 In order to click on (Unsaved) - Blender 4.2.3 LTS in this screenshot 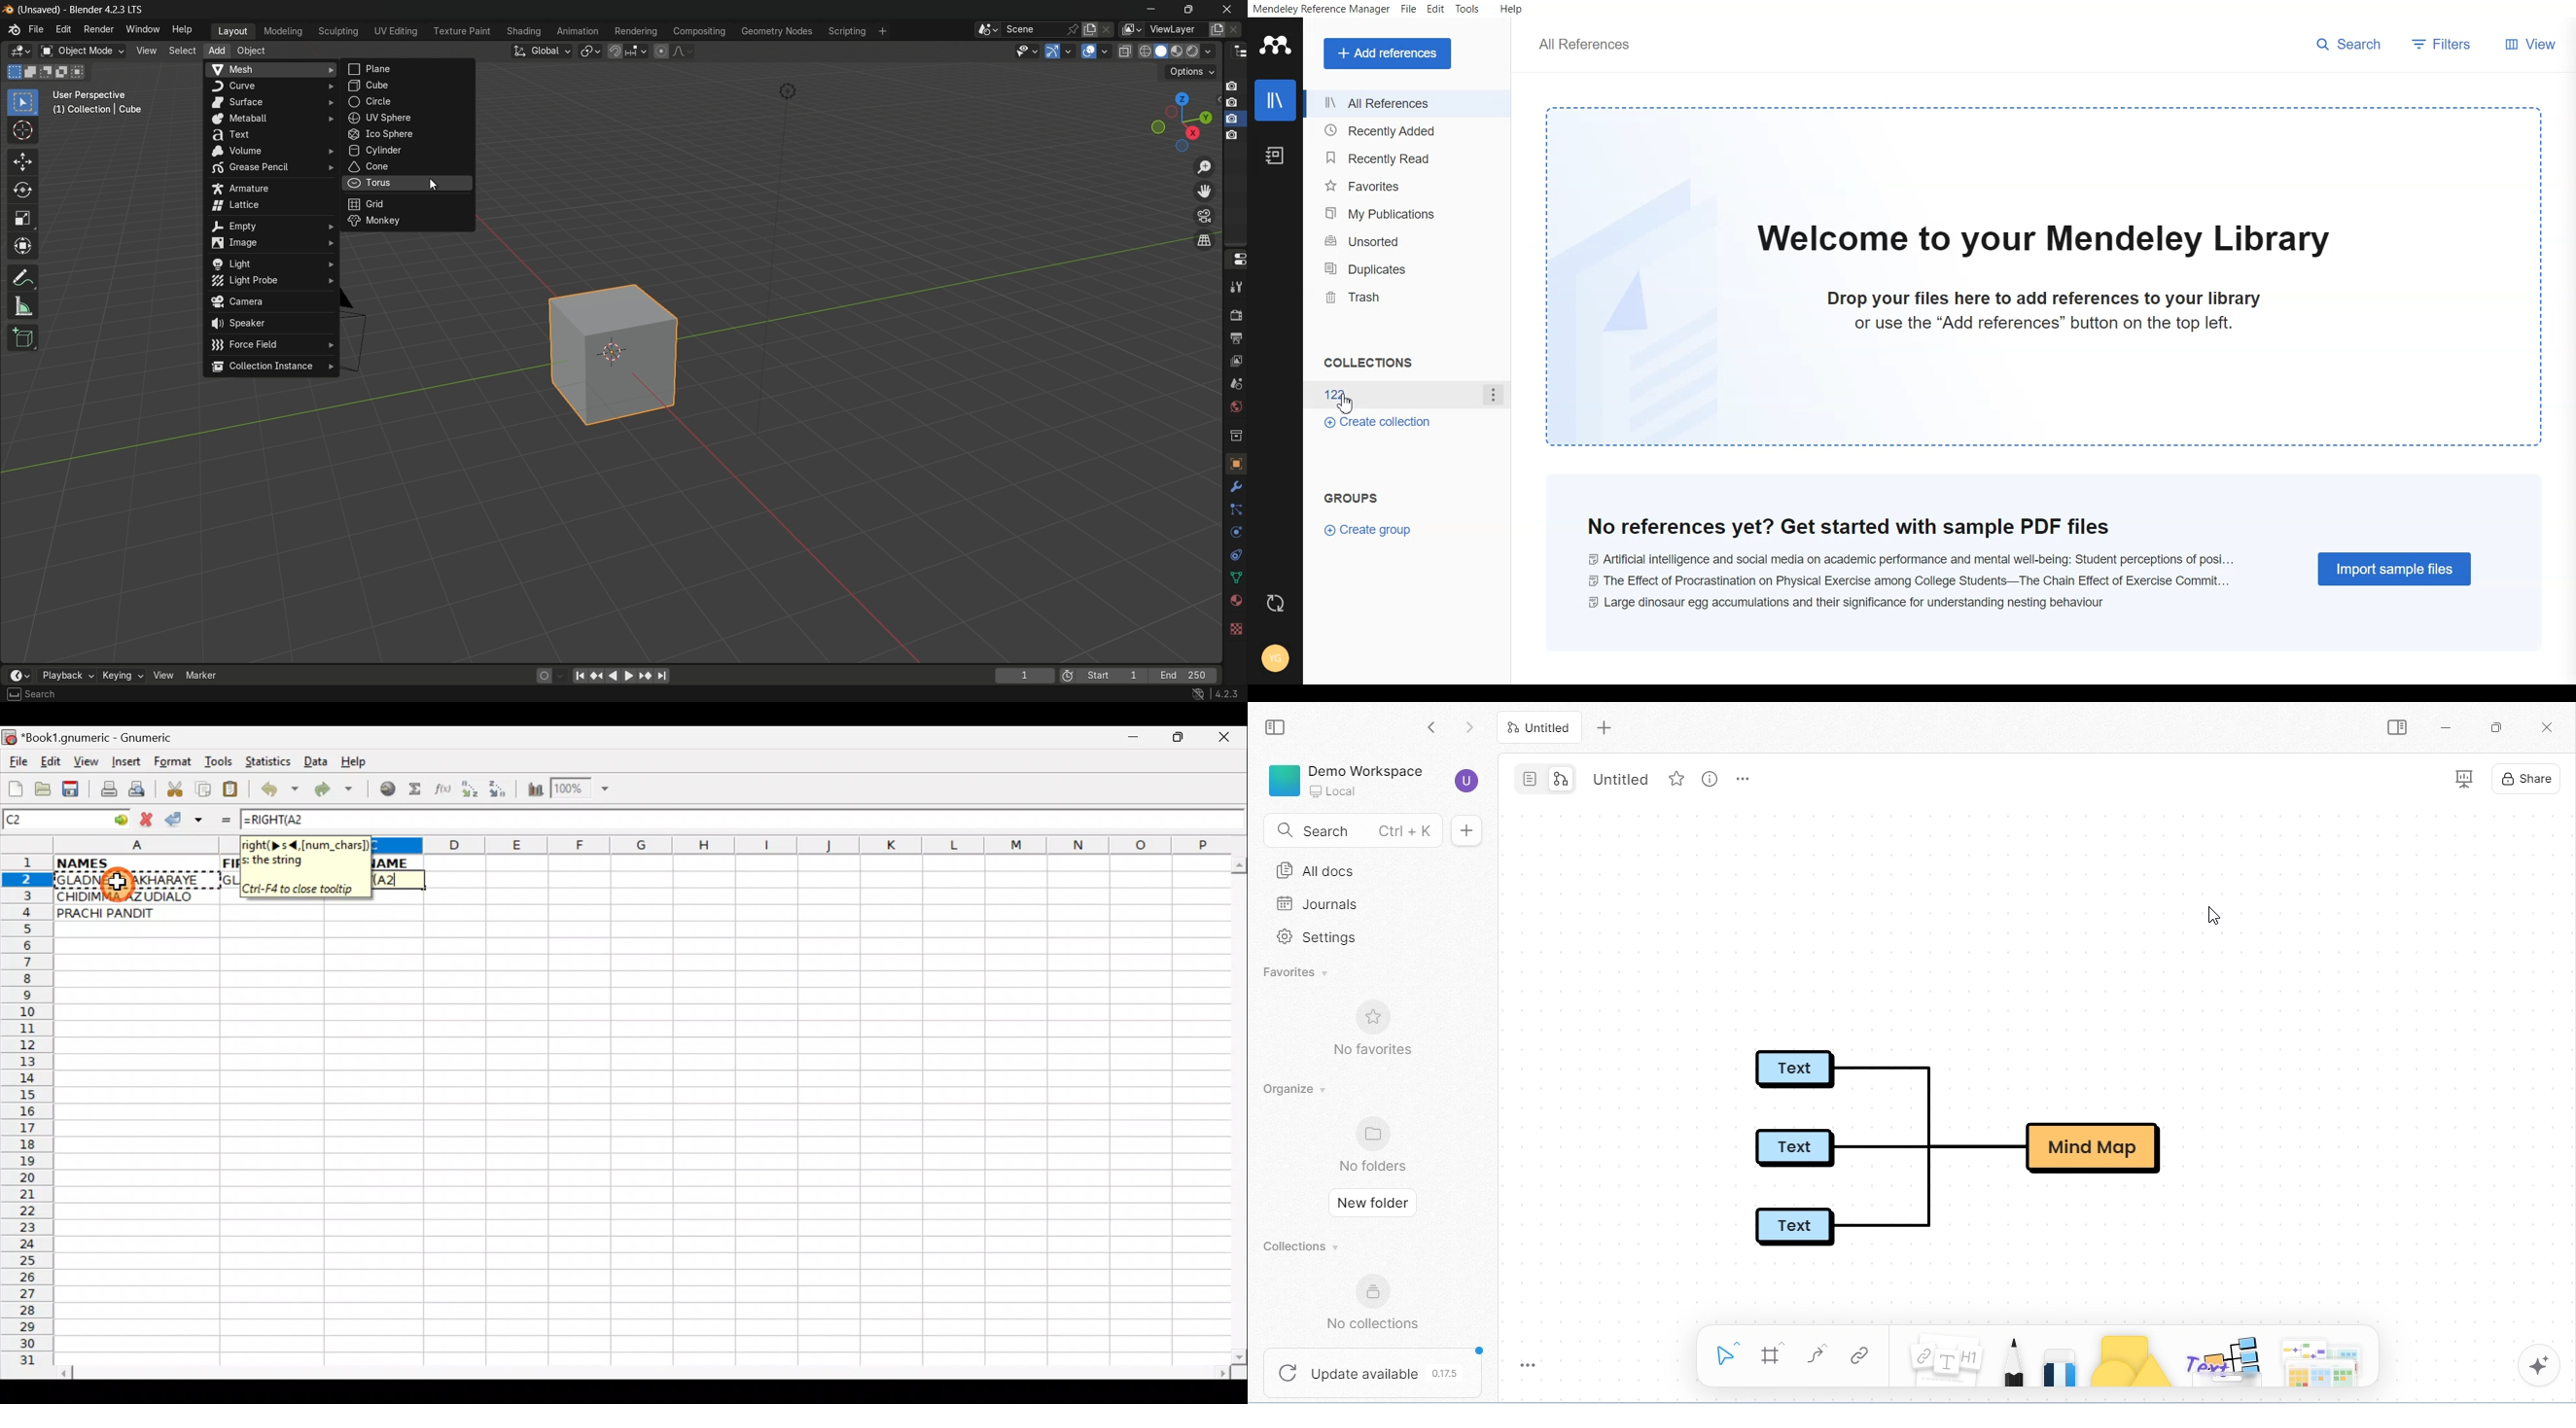, I will do `click(83, 10)`.